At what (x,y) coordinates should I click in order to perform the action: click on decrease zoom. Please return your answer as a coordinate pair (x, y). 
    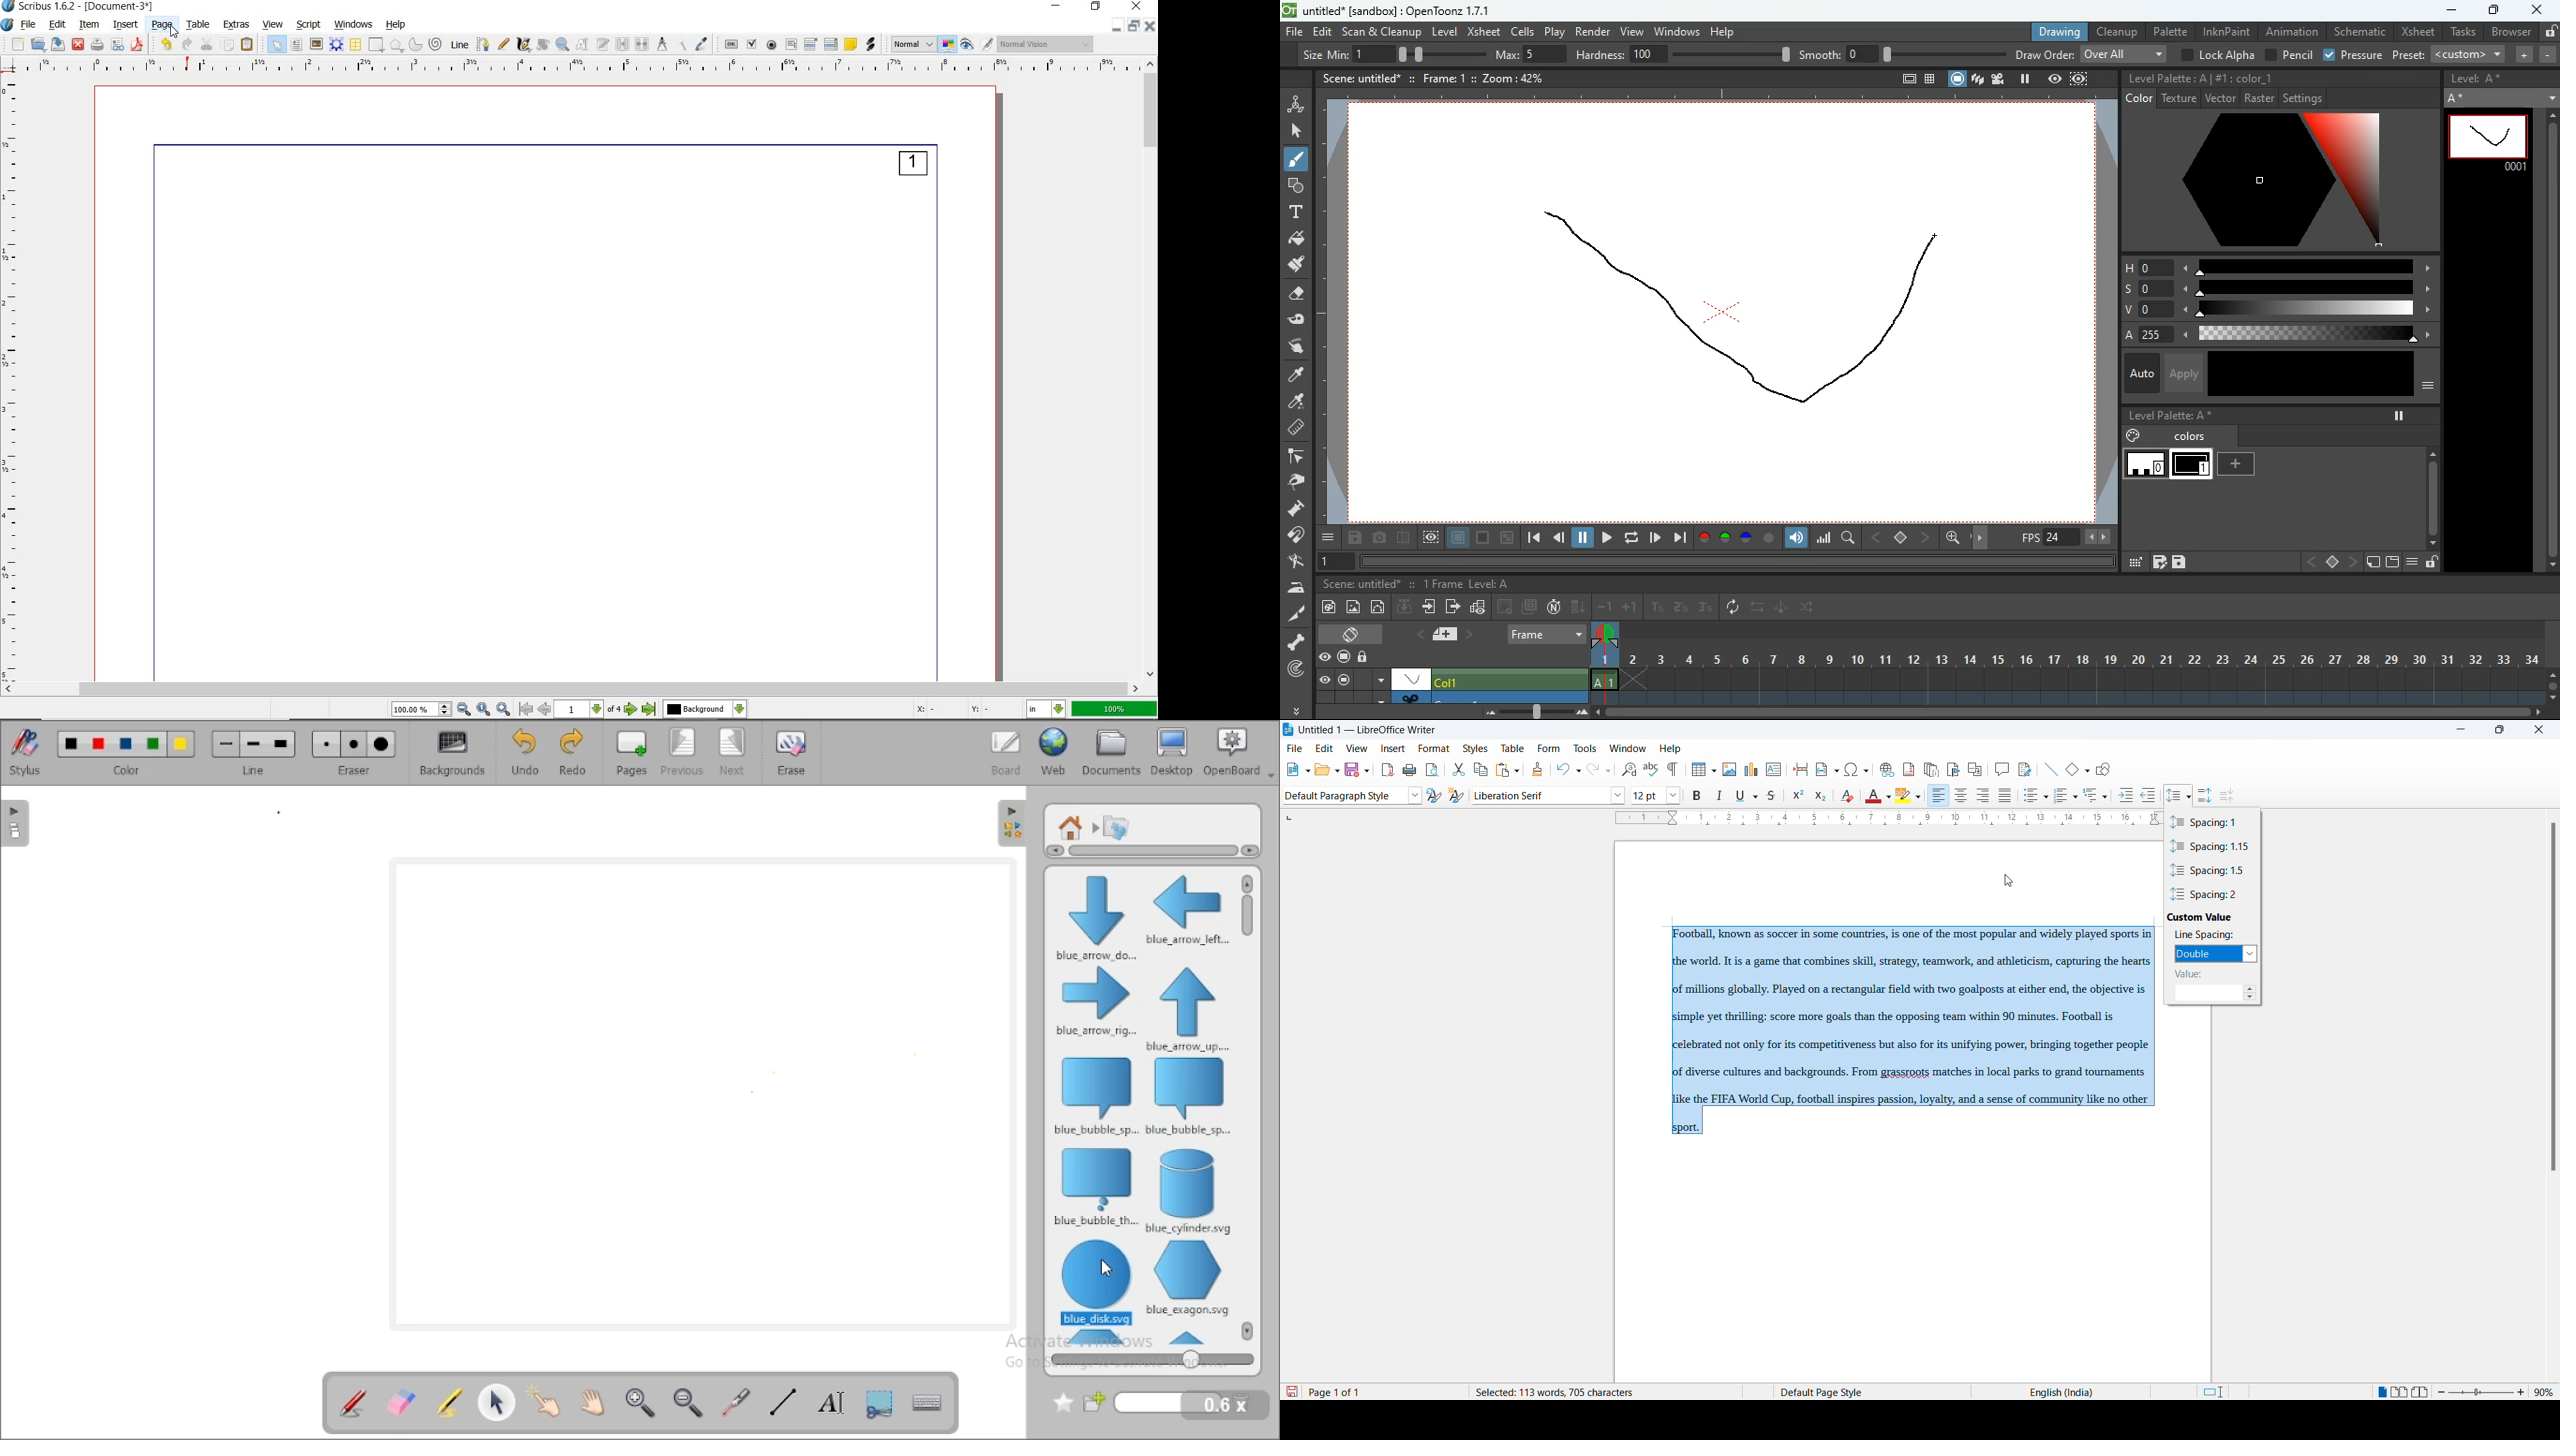
    Looking at the image, I should click on (2442, 1392).